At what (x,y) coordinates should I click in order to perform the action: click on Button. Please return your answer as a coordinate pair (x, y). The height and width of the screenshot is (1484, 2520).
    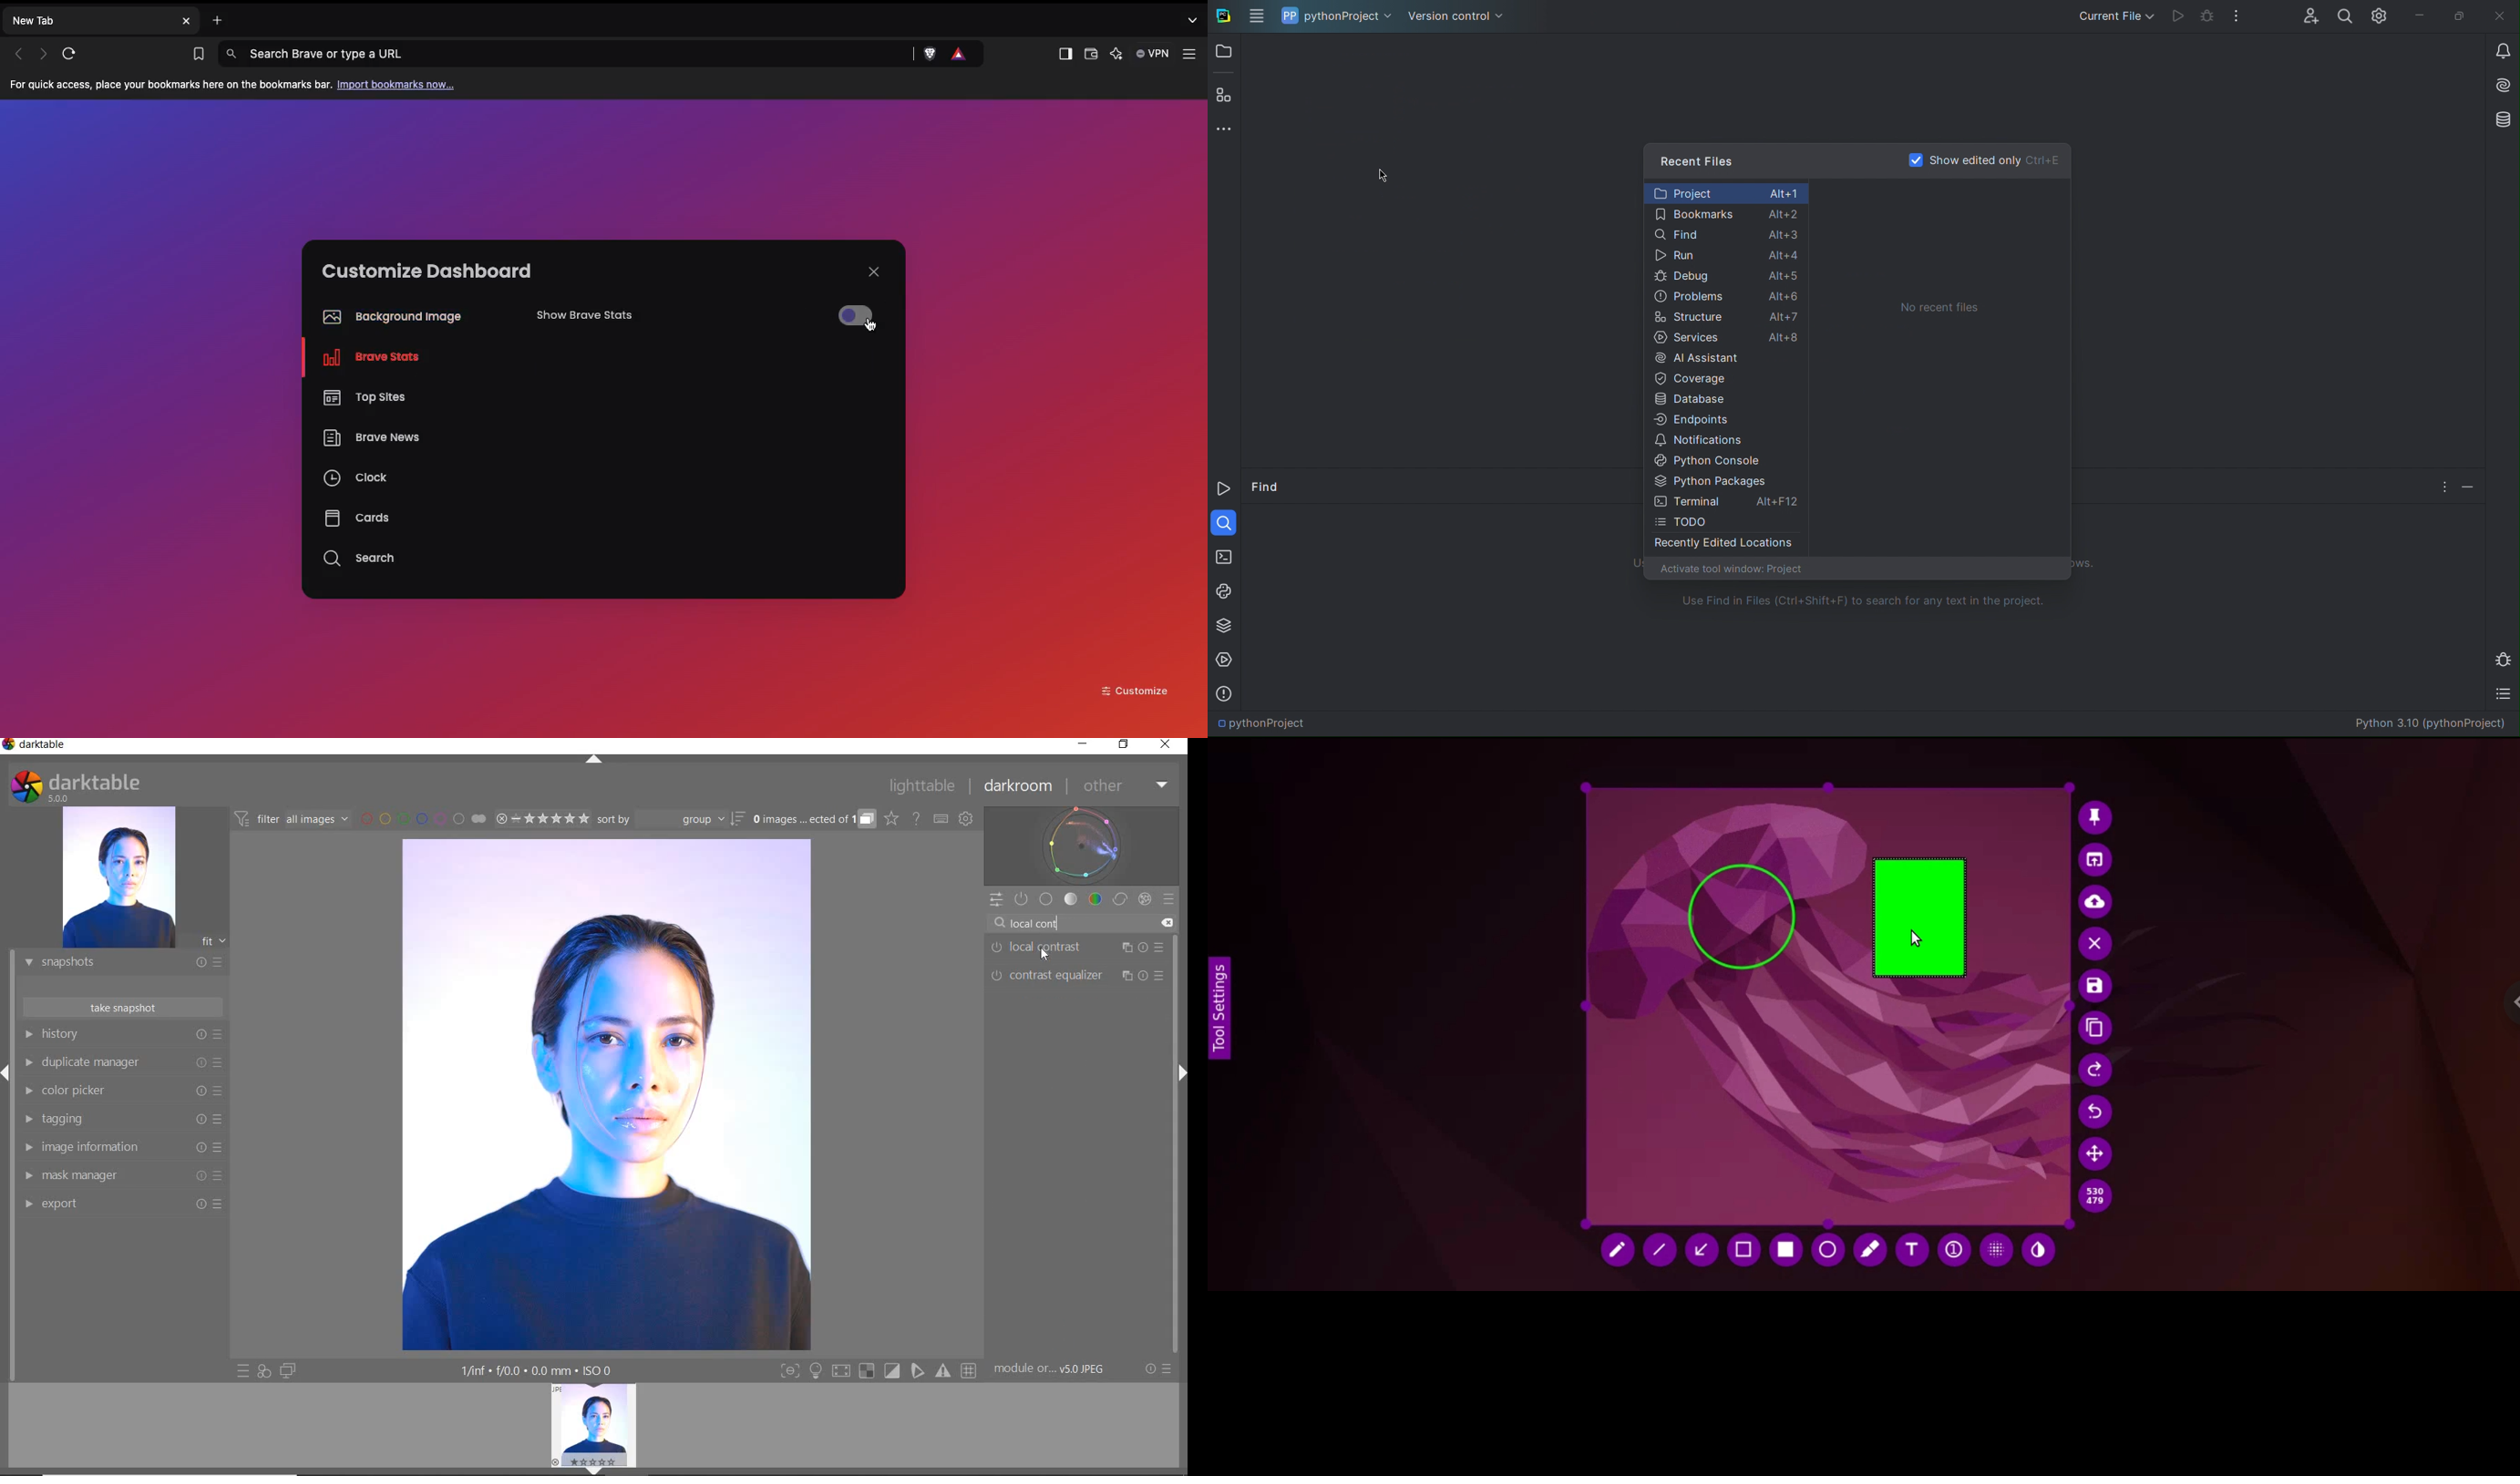
    Looking at the image, I should click on (970, 1371).